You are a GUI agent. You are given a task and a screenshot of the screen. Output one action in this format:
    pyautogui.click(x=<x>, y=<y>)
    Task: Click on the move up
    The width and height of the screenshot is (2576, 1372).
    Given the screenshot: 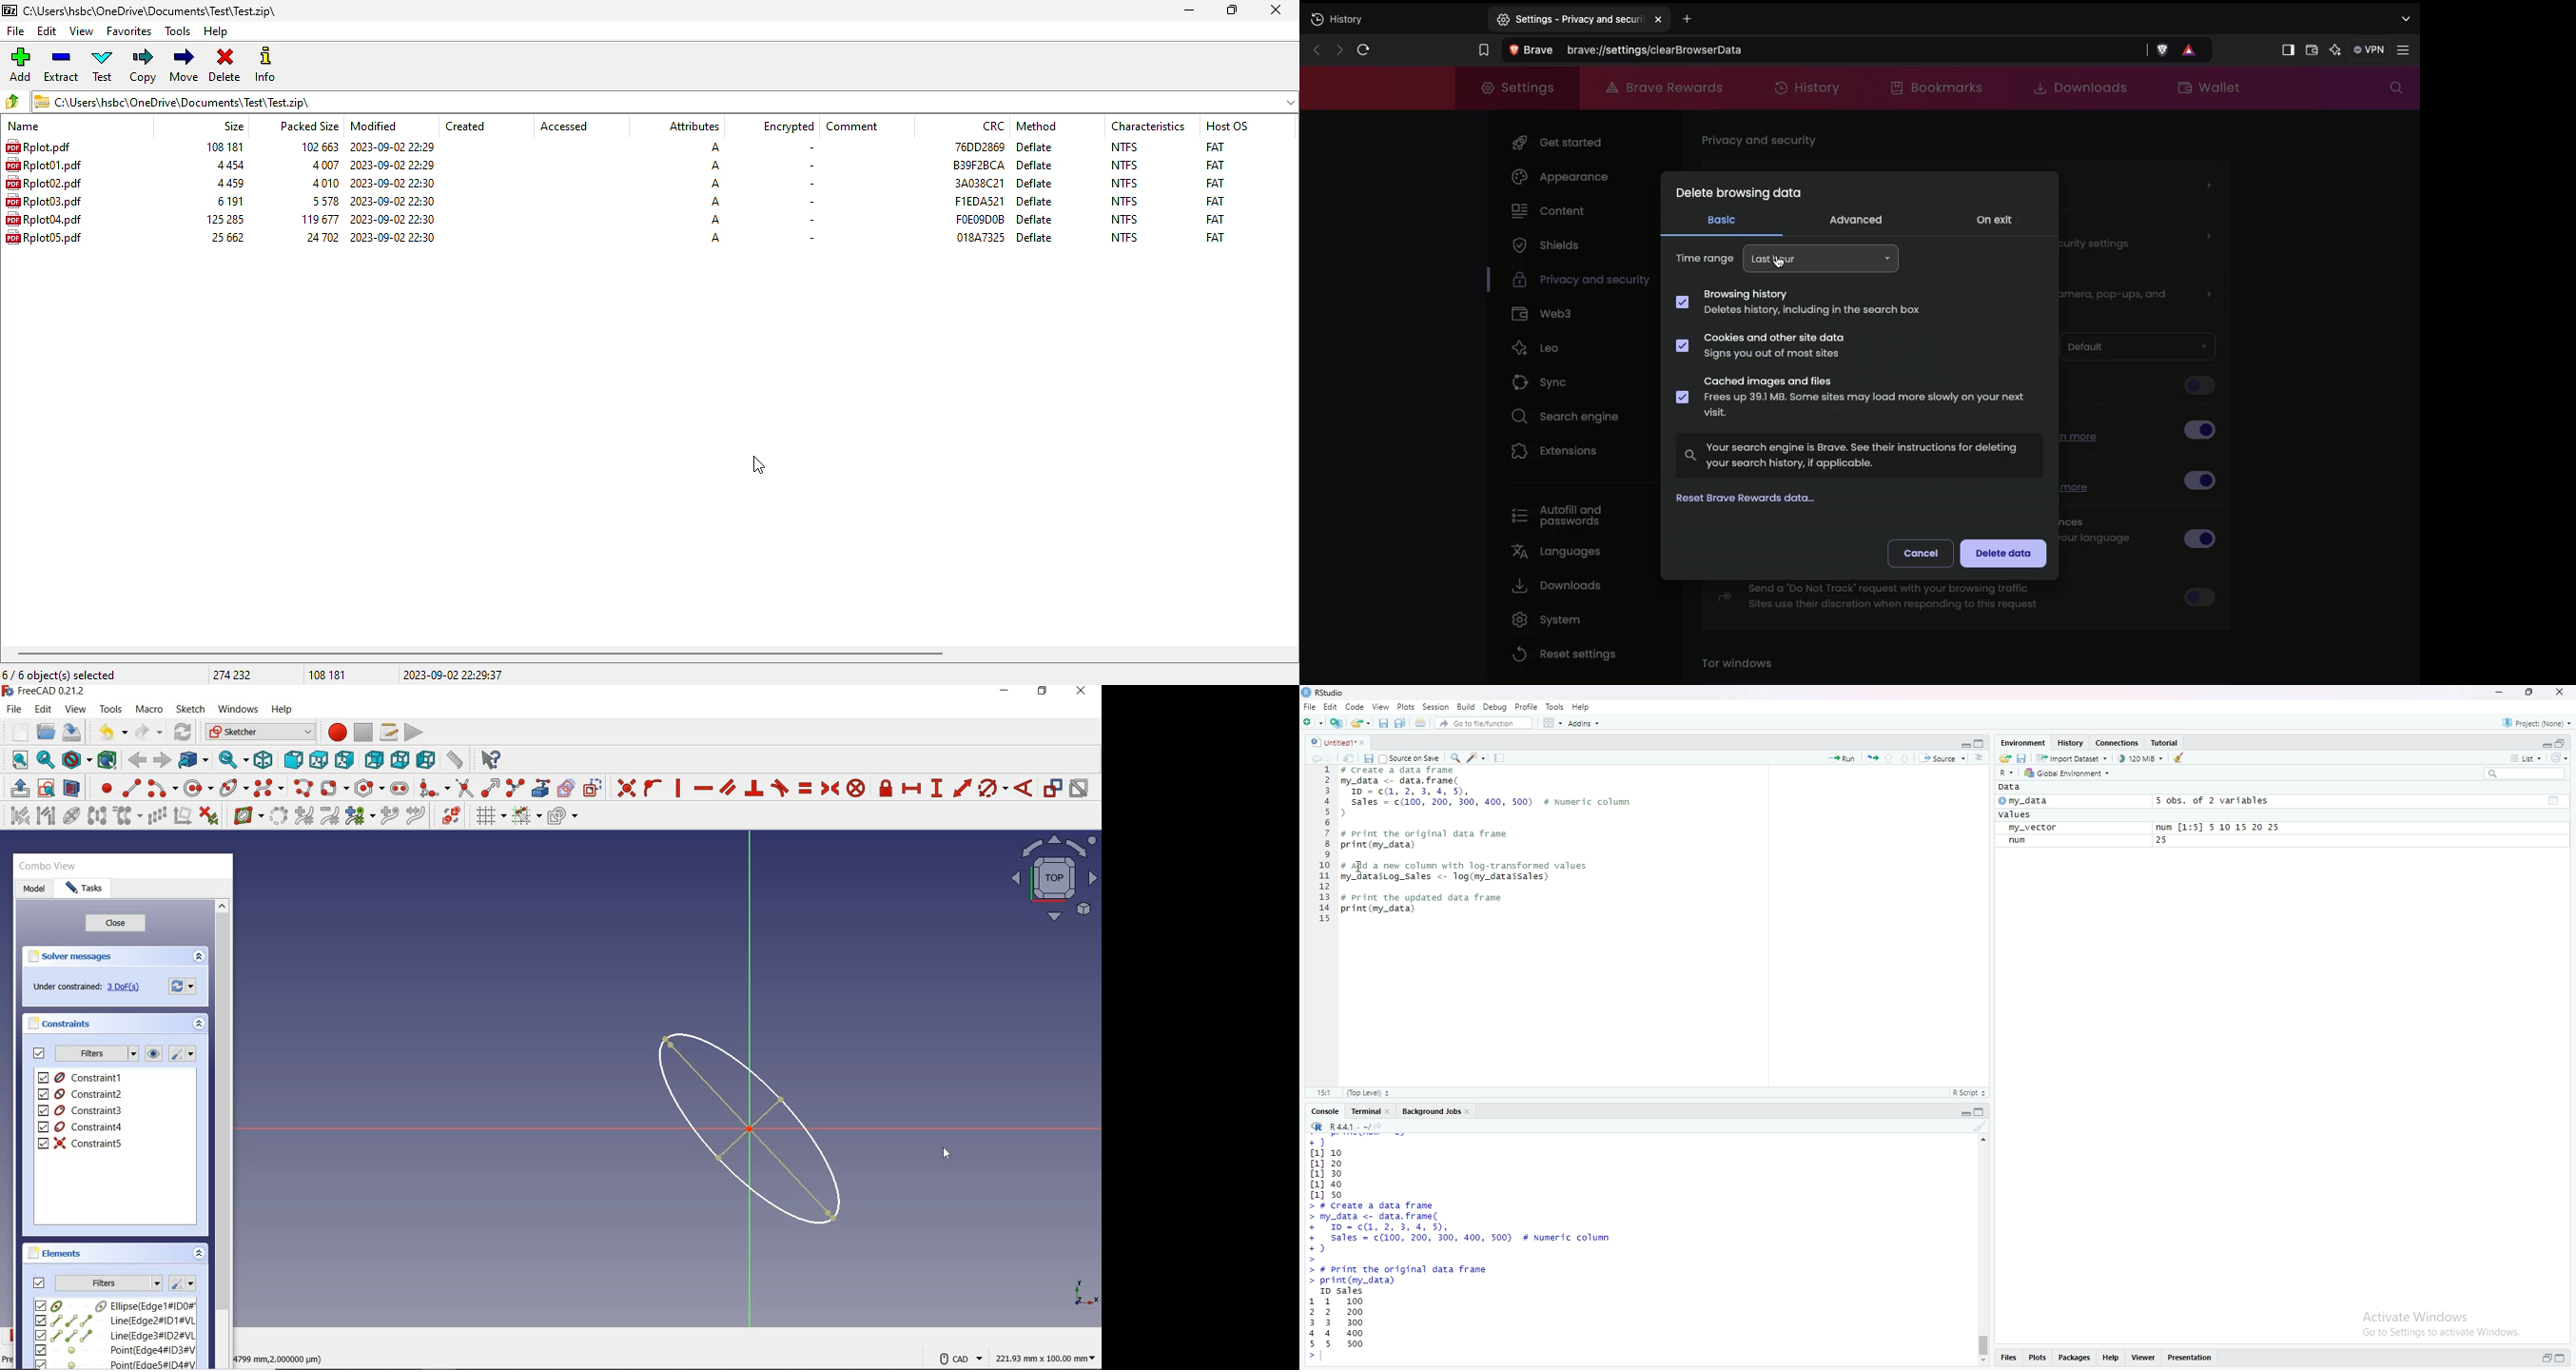 What is the action you would take?
    pyautogui.click(x=1984, y=1143)
    